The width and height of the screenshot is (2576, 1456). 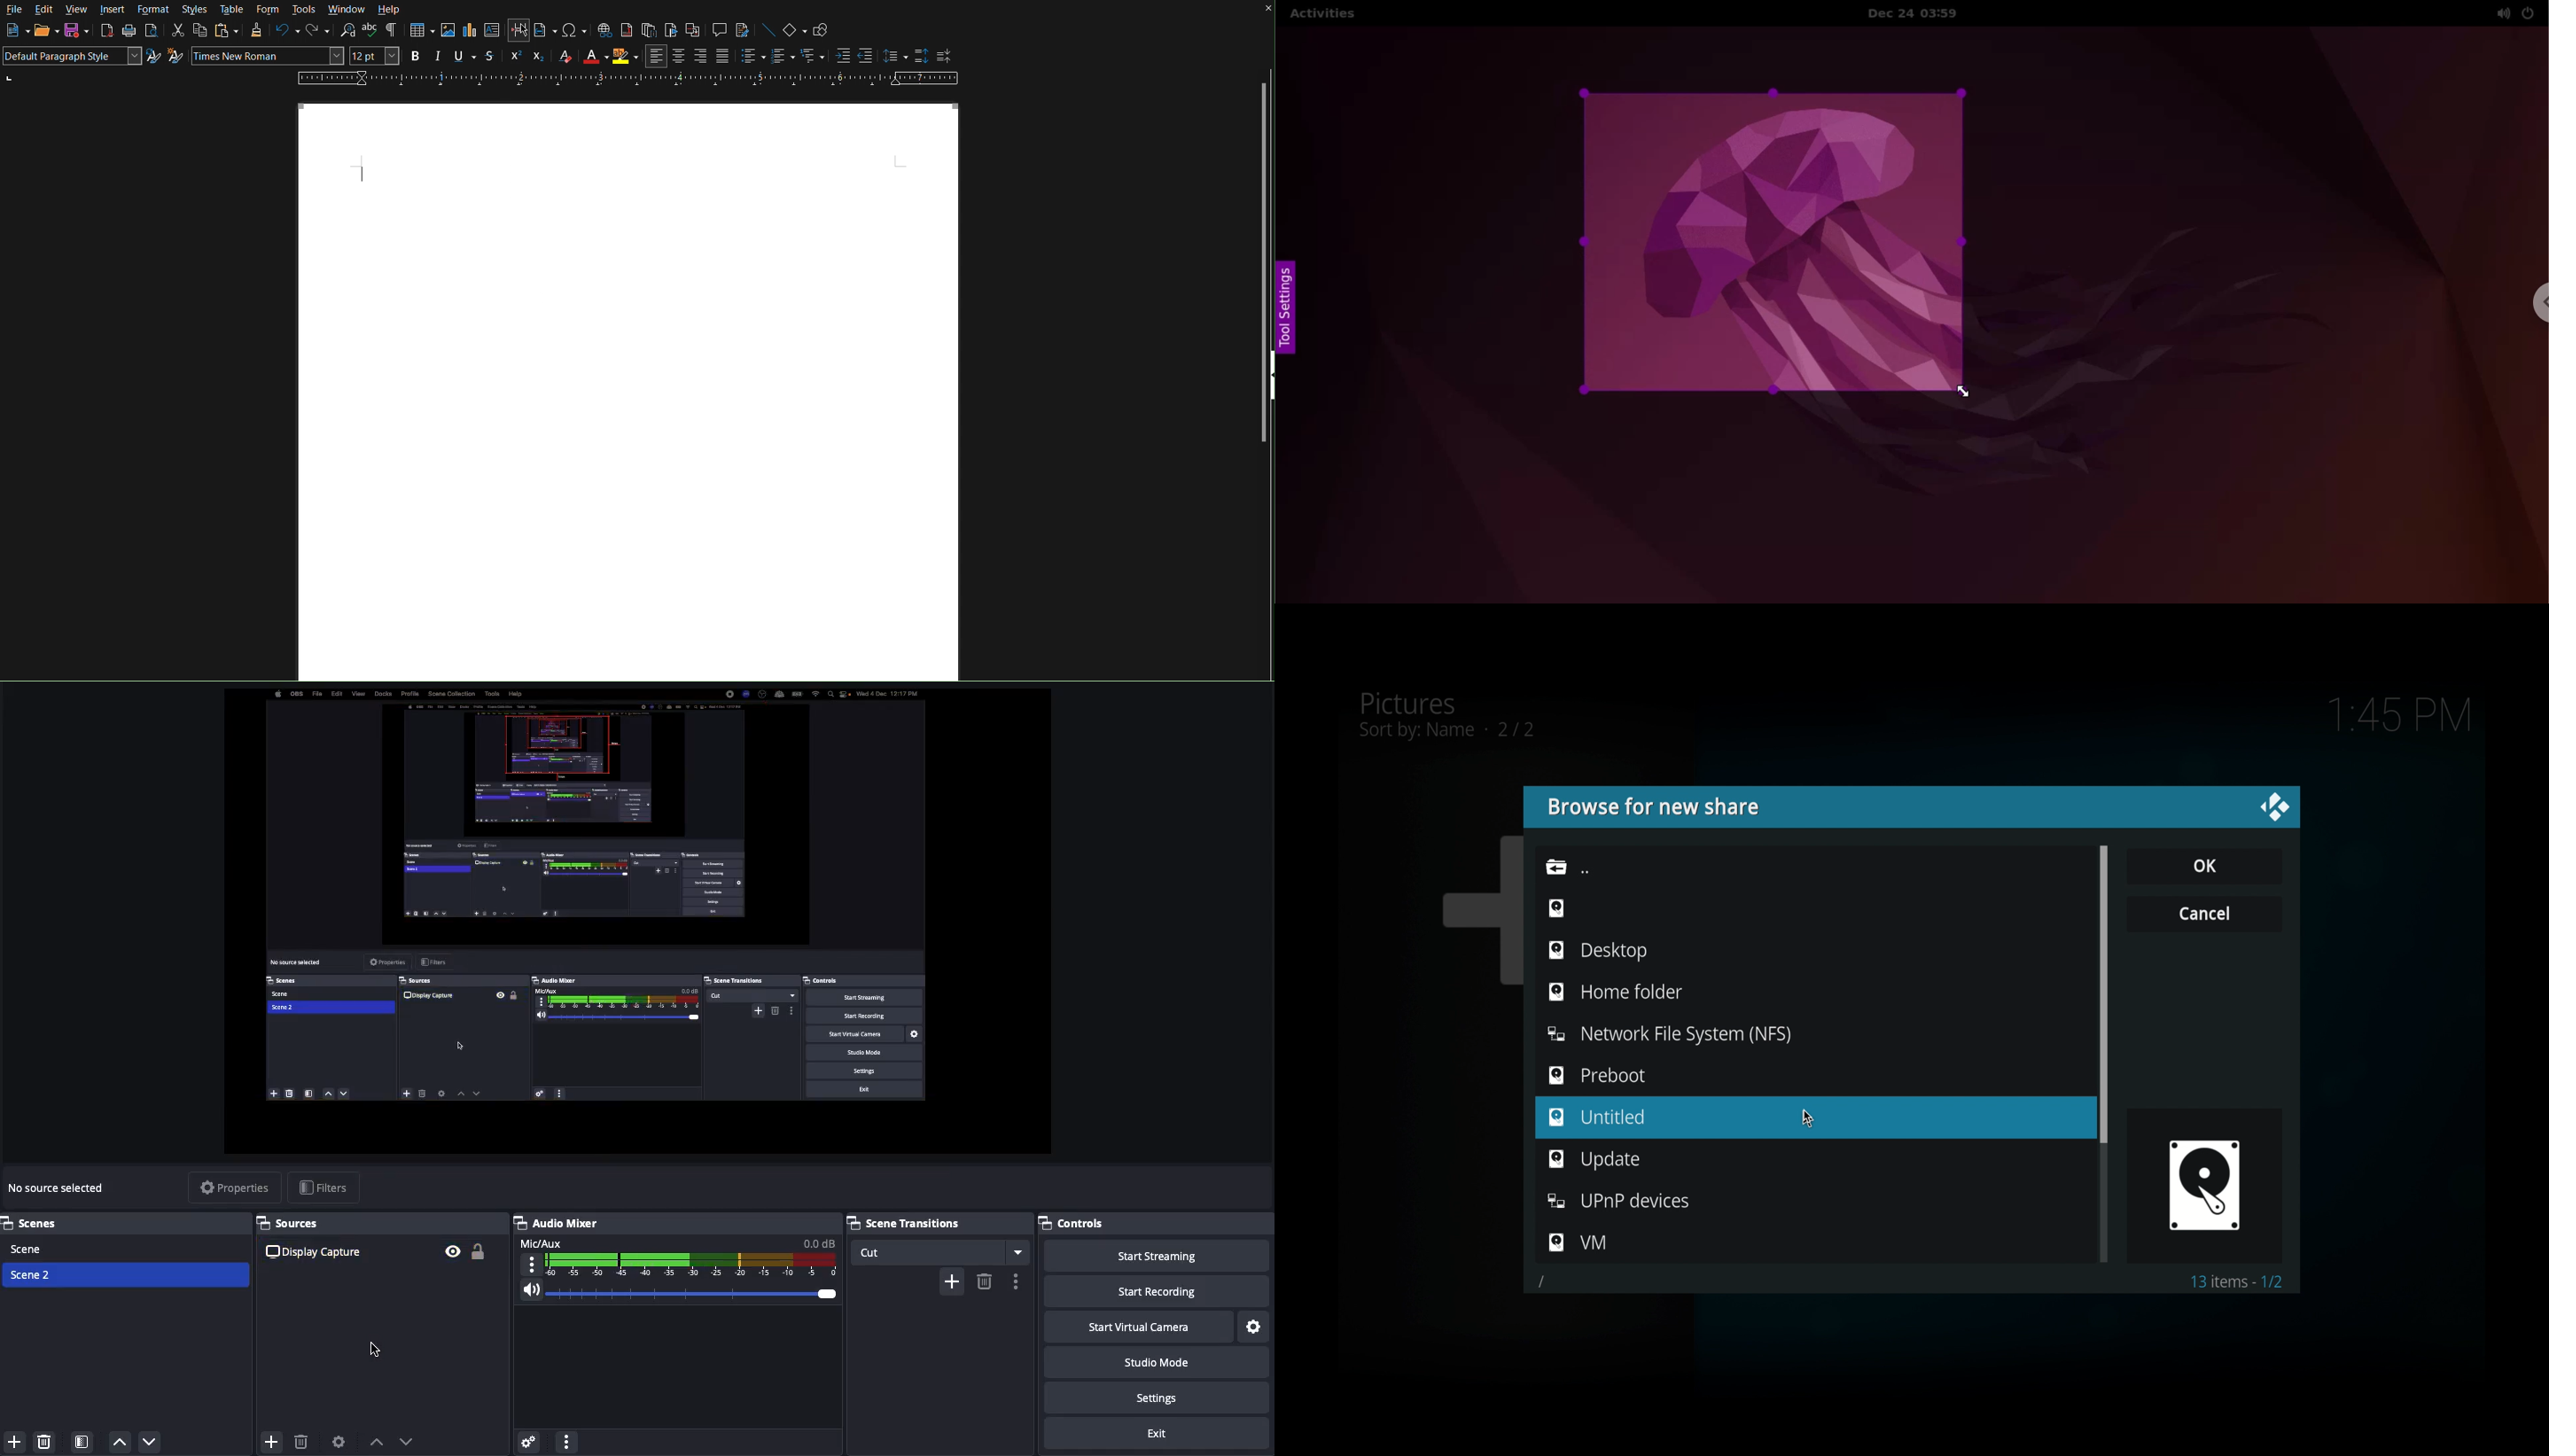 What do you see at coordinates (175, 57) in the screenshot?
I see `New Style` at bounding box center [175, 57].